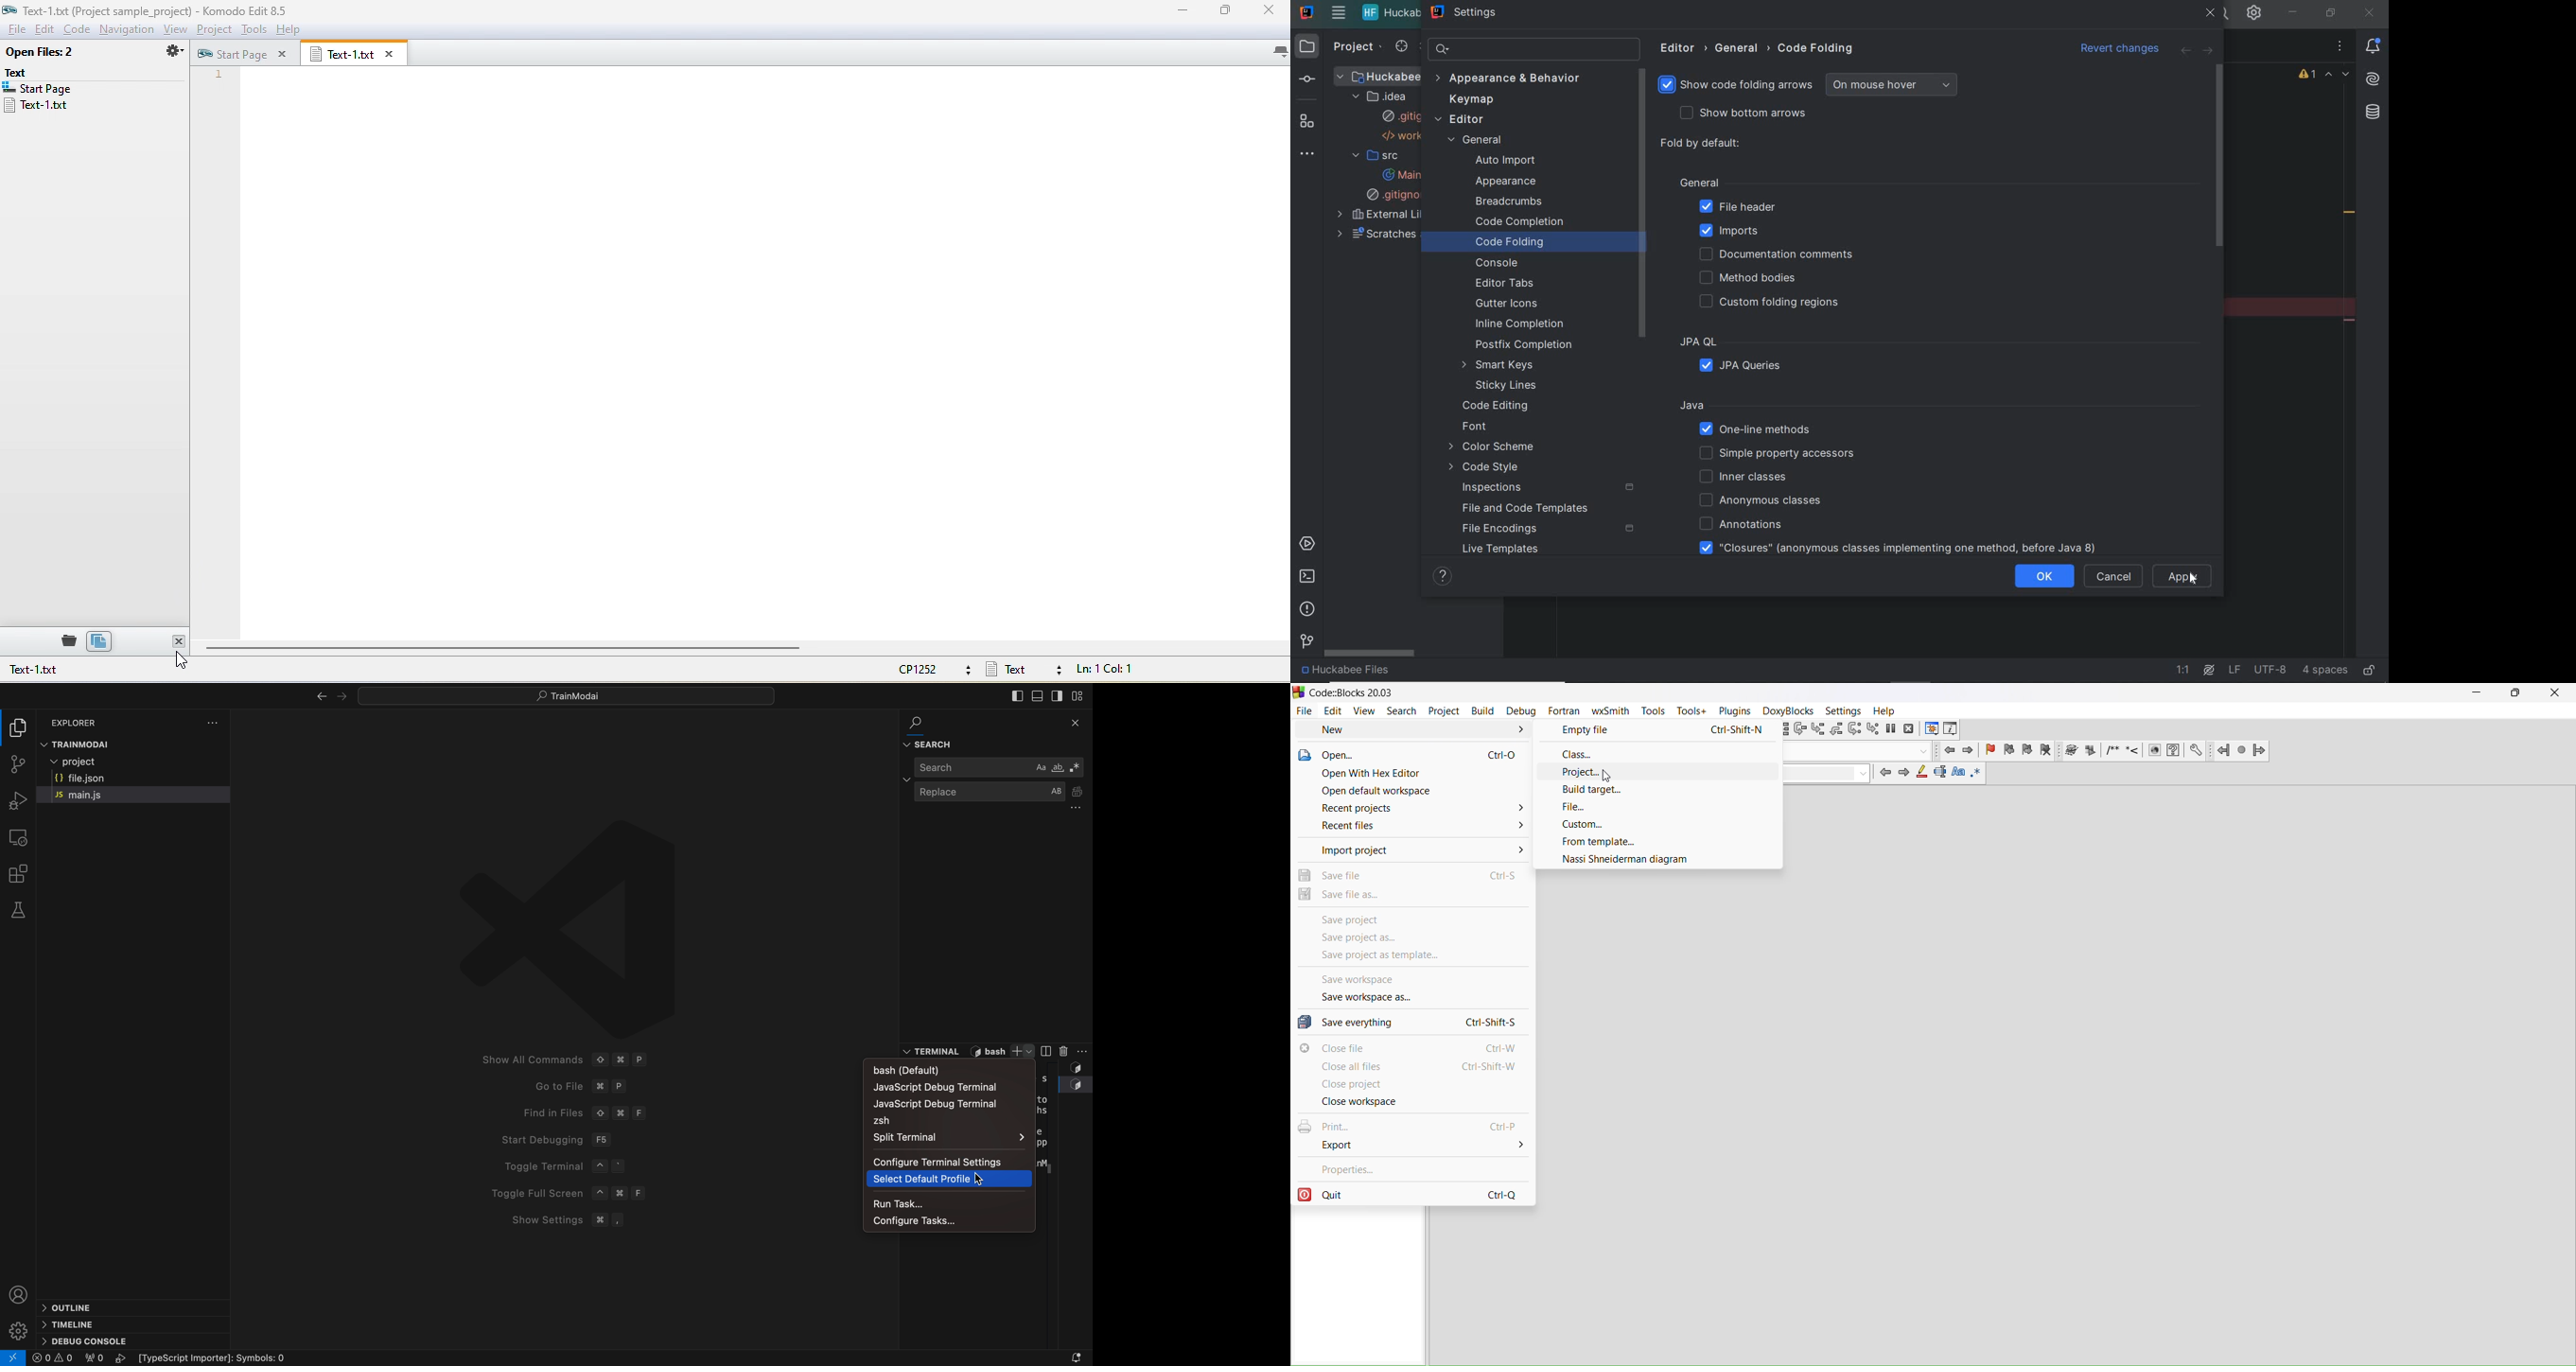 This screenshot has height=1372, width=2576. Describe the element at coordinates (1414, 1168) in the screenshot. I see `properties` at that location.